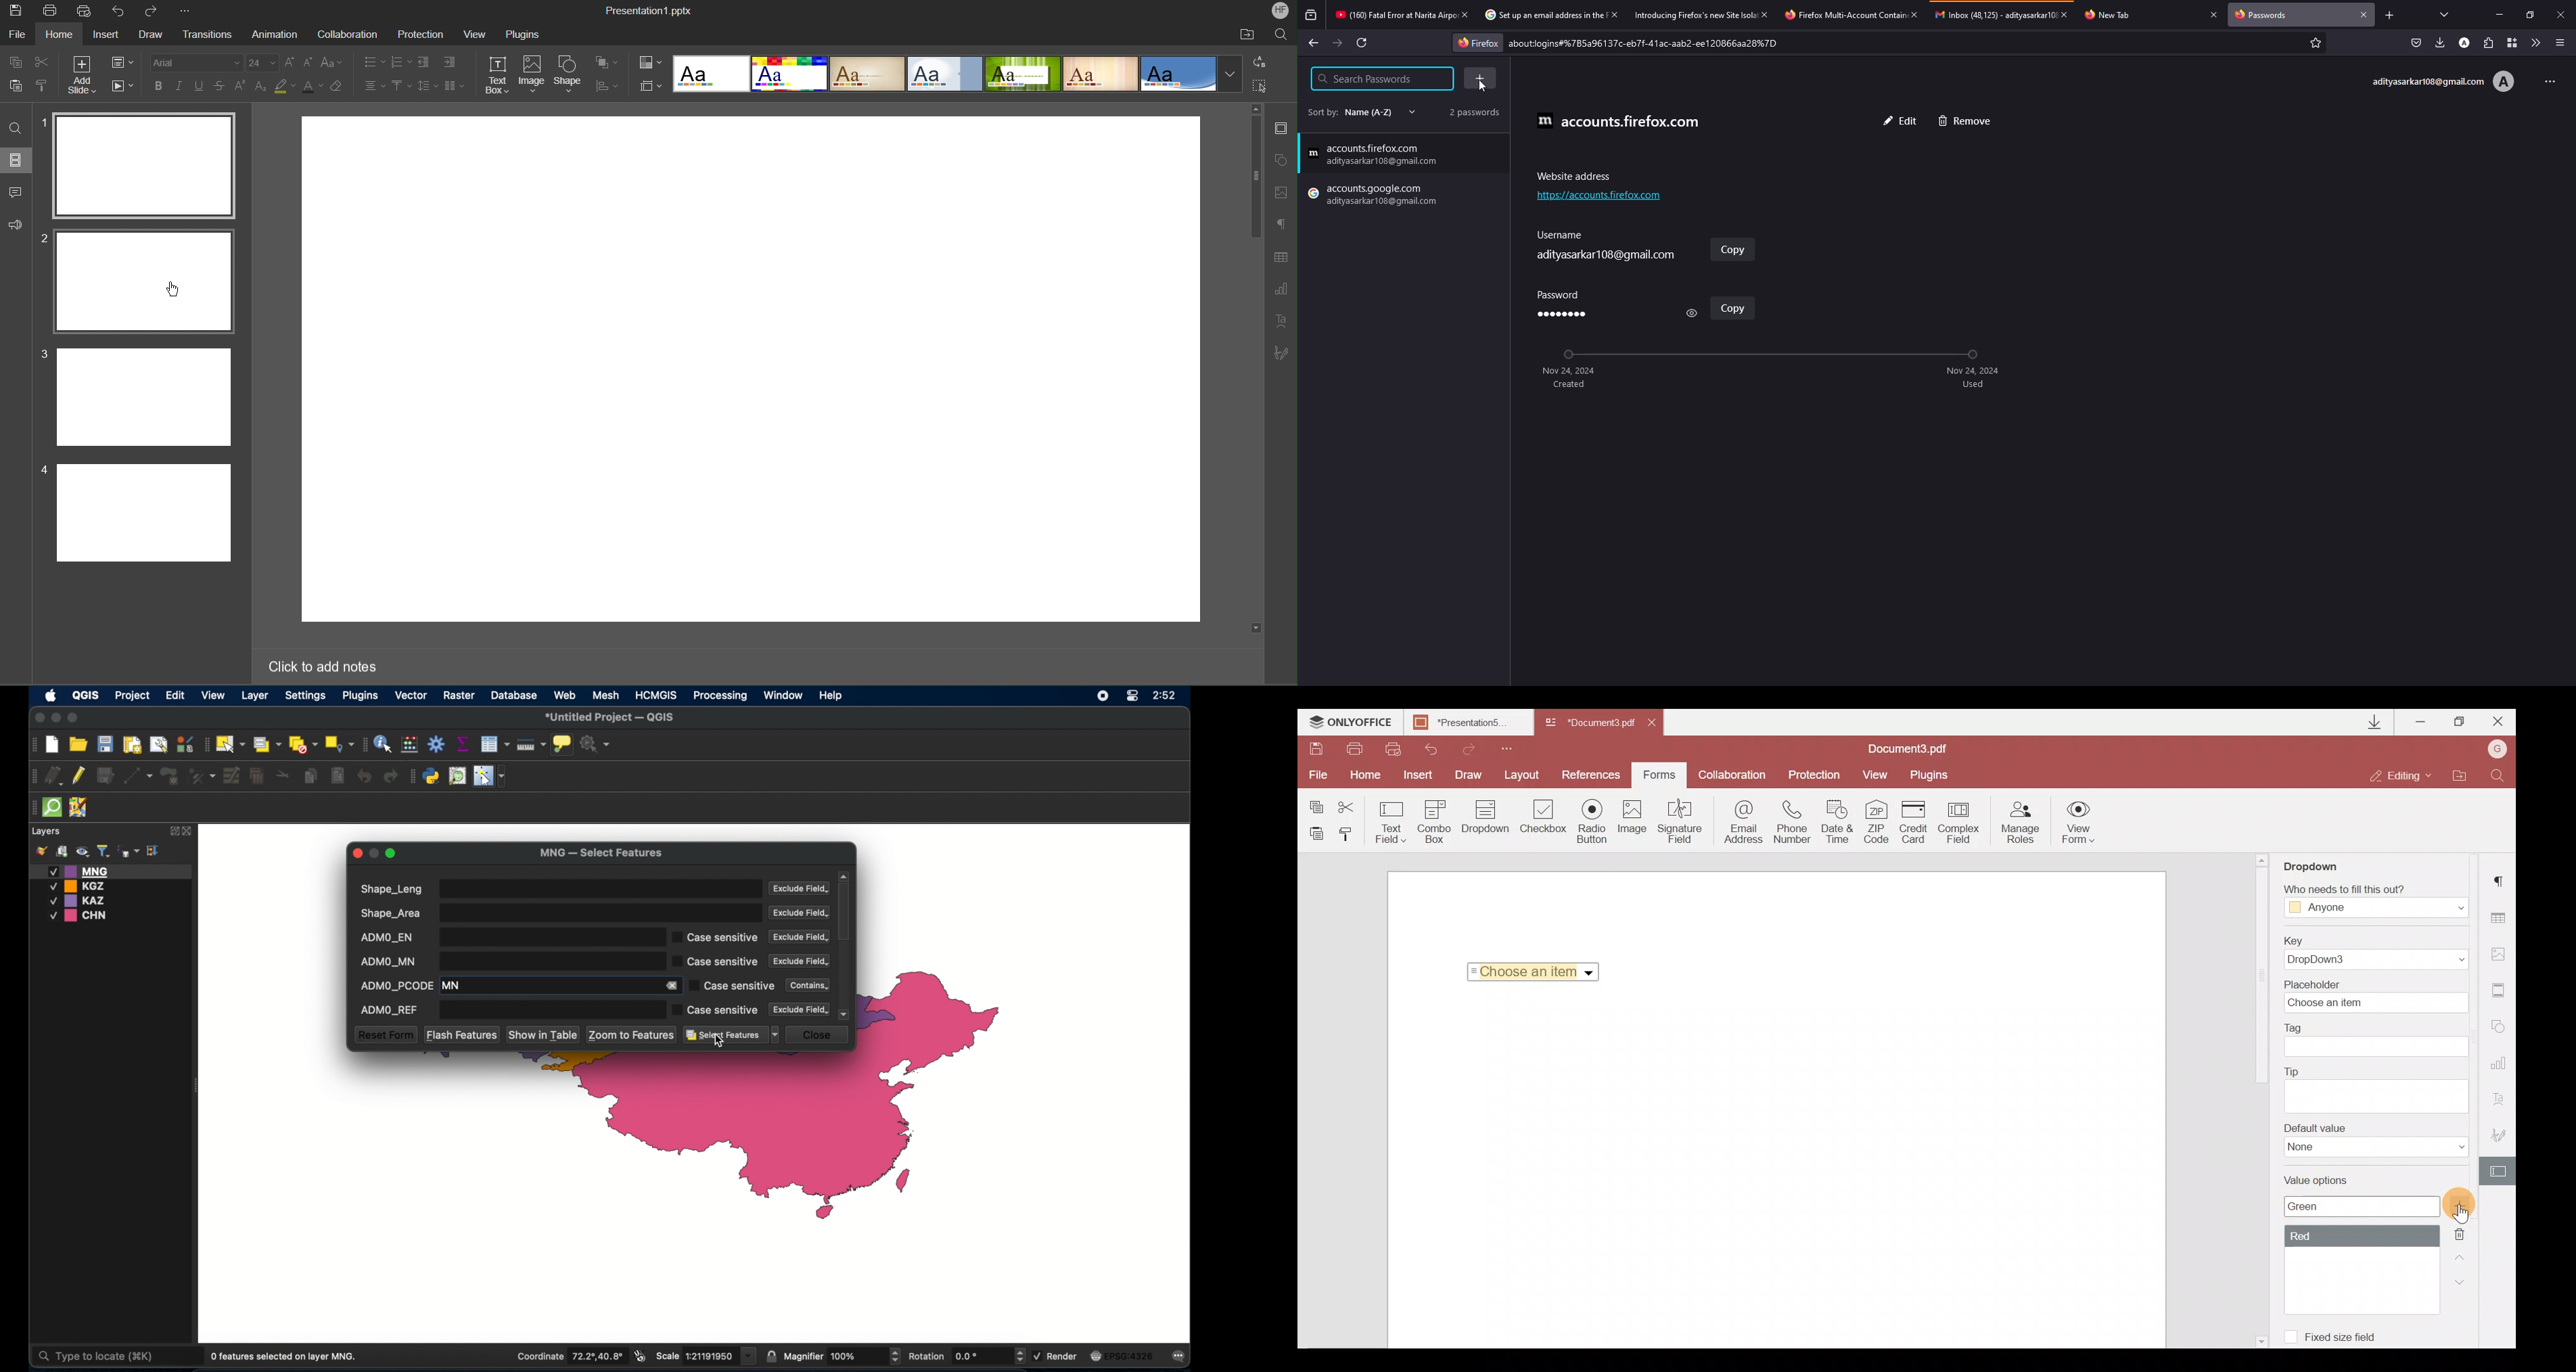 The image size is (2576, 1372). Describe the element at coordinates (285, 88) in the screenshot. I see `highlight color` at that location.